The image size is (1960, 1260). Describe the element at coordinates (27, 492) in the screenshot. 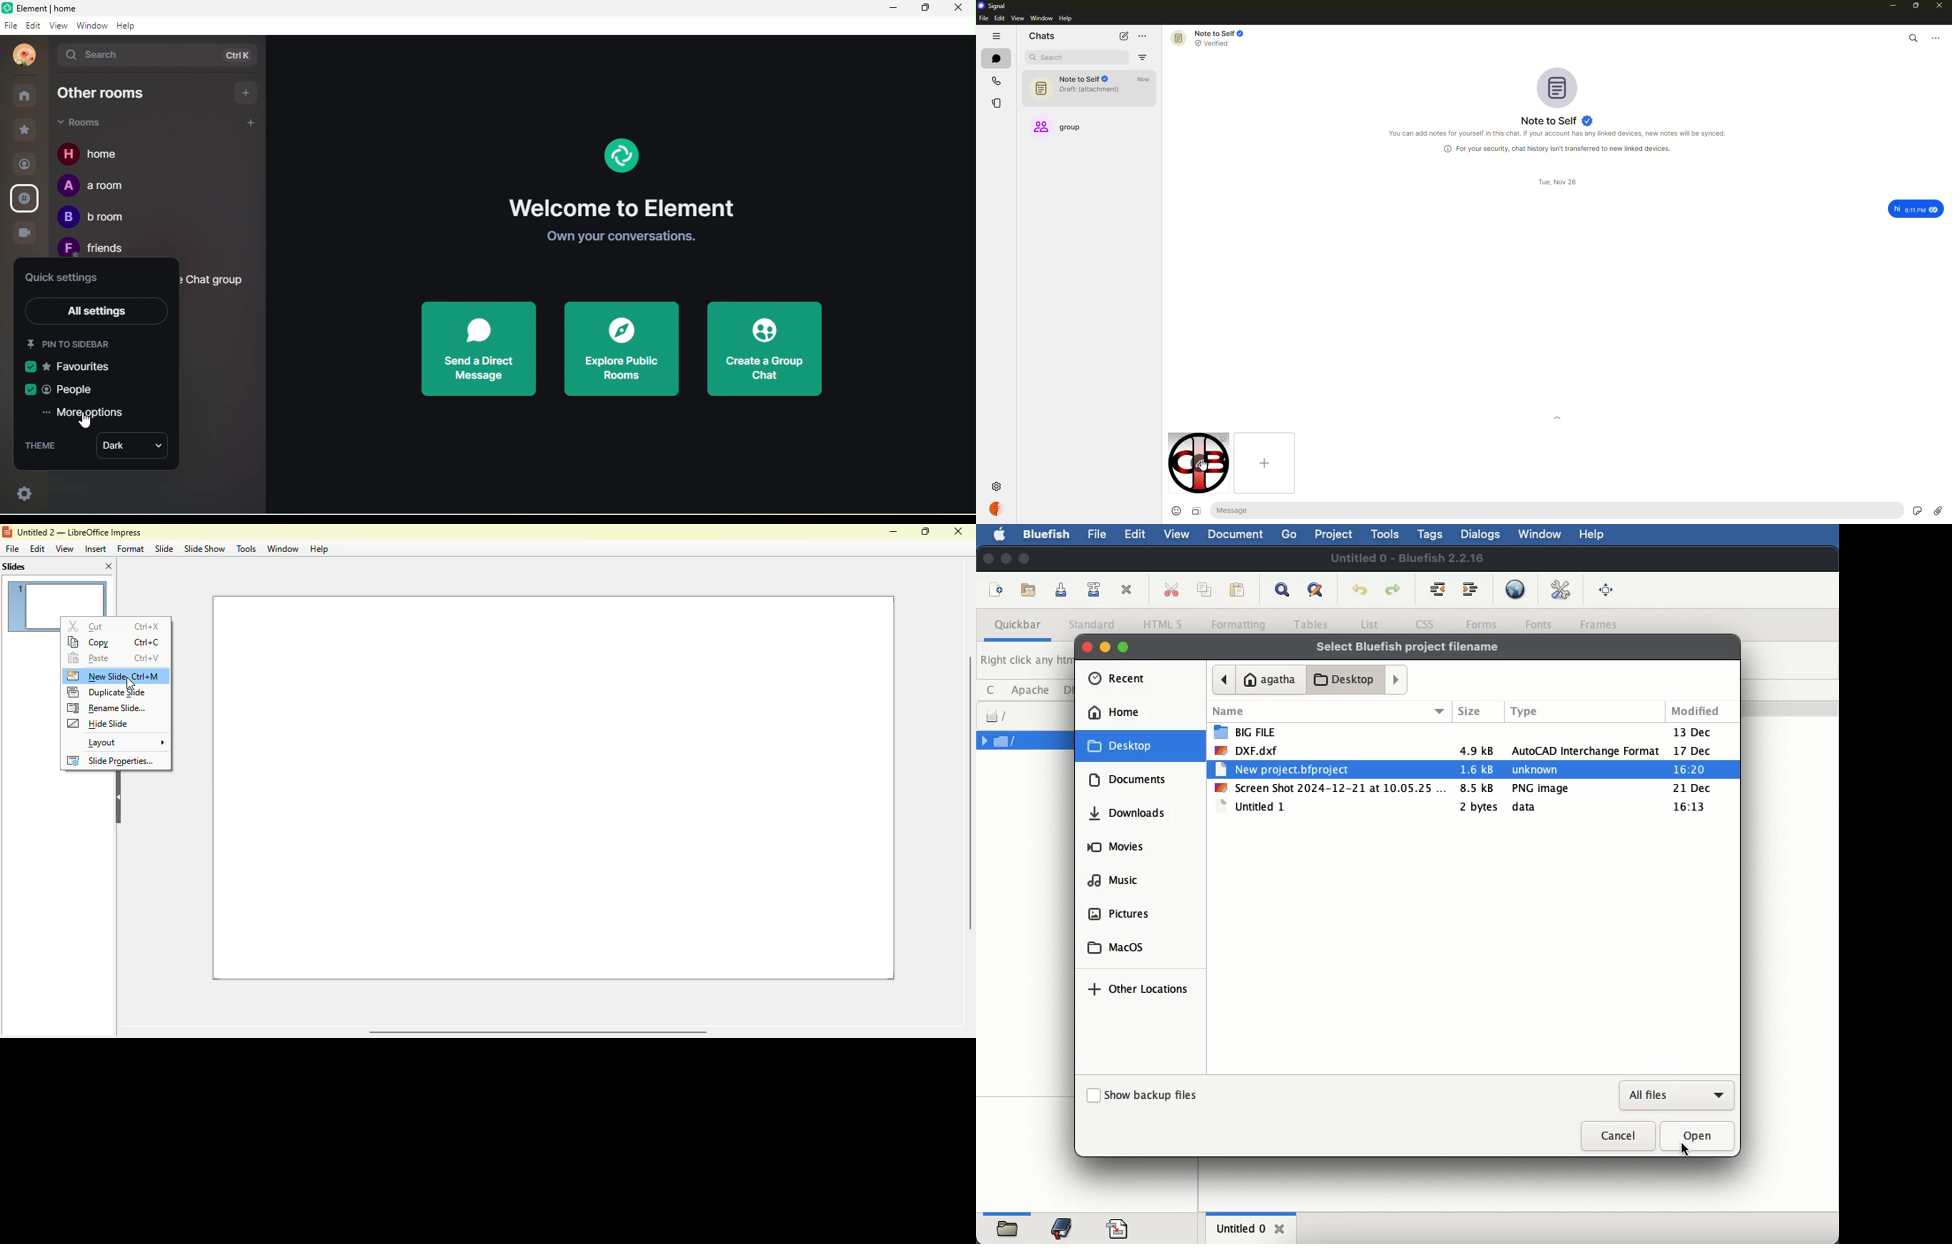

I see `settings` at that location.